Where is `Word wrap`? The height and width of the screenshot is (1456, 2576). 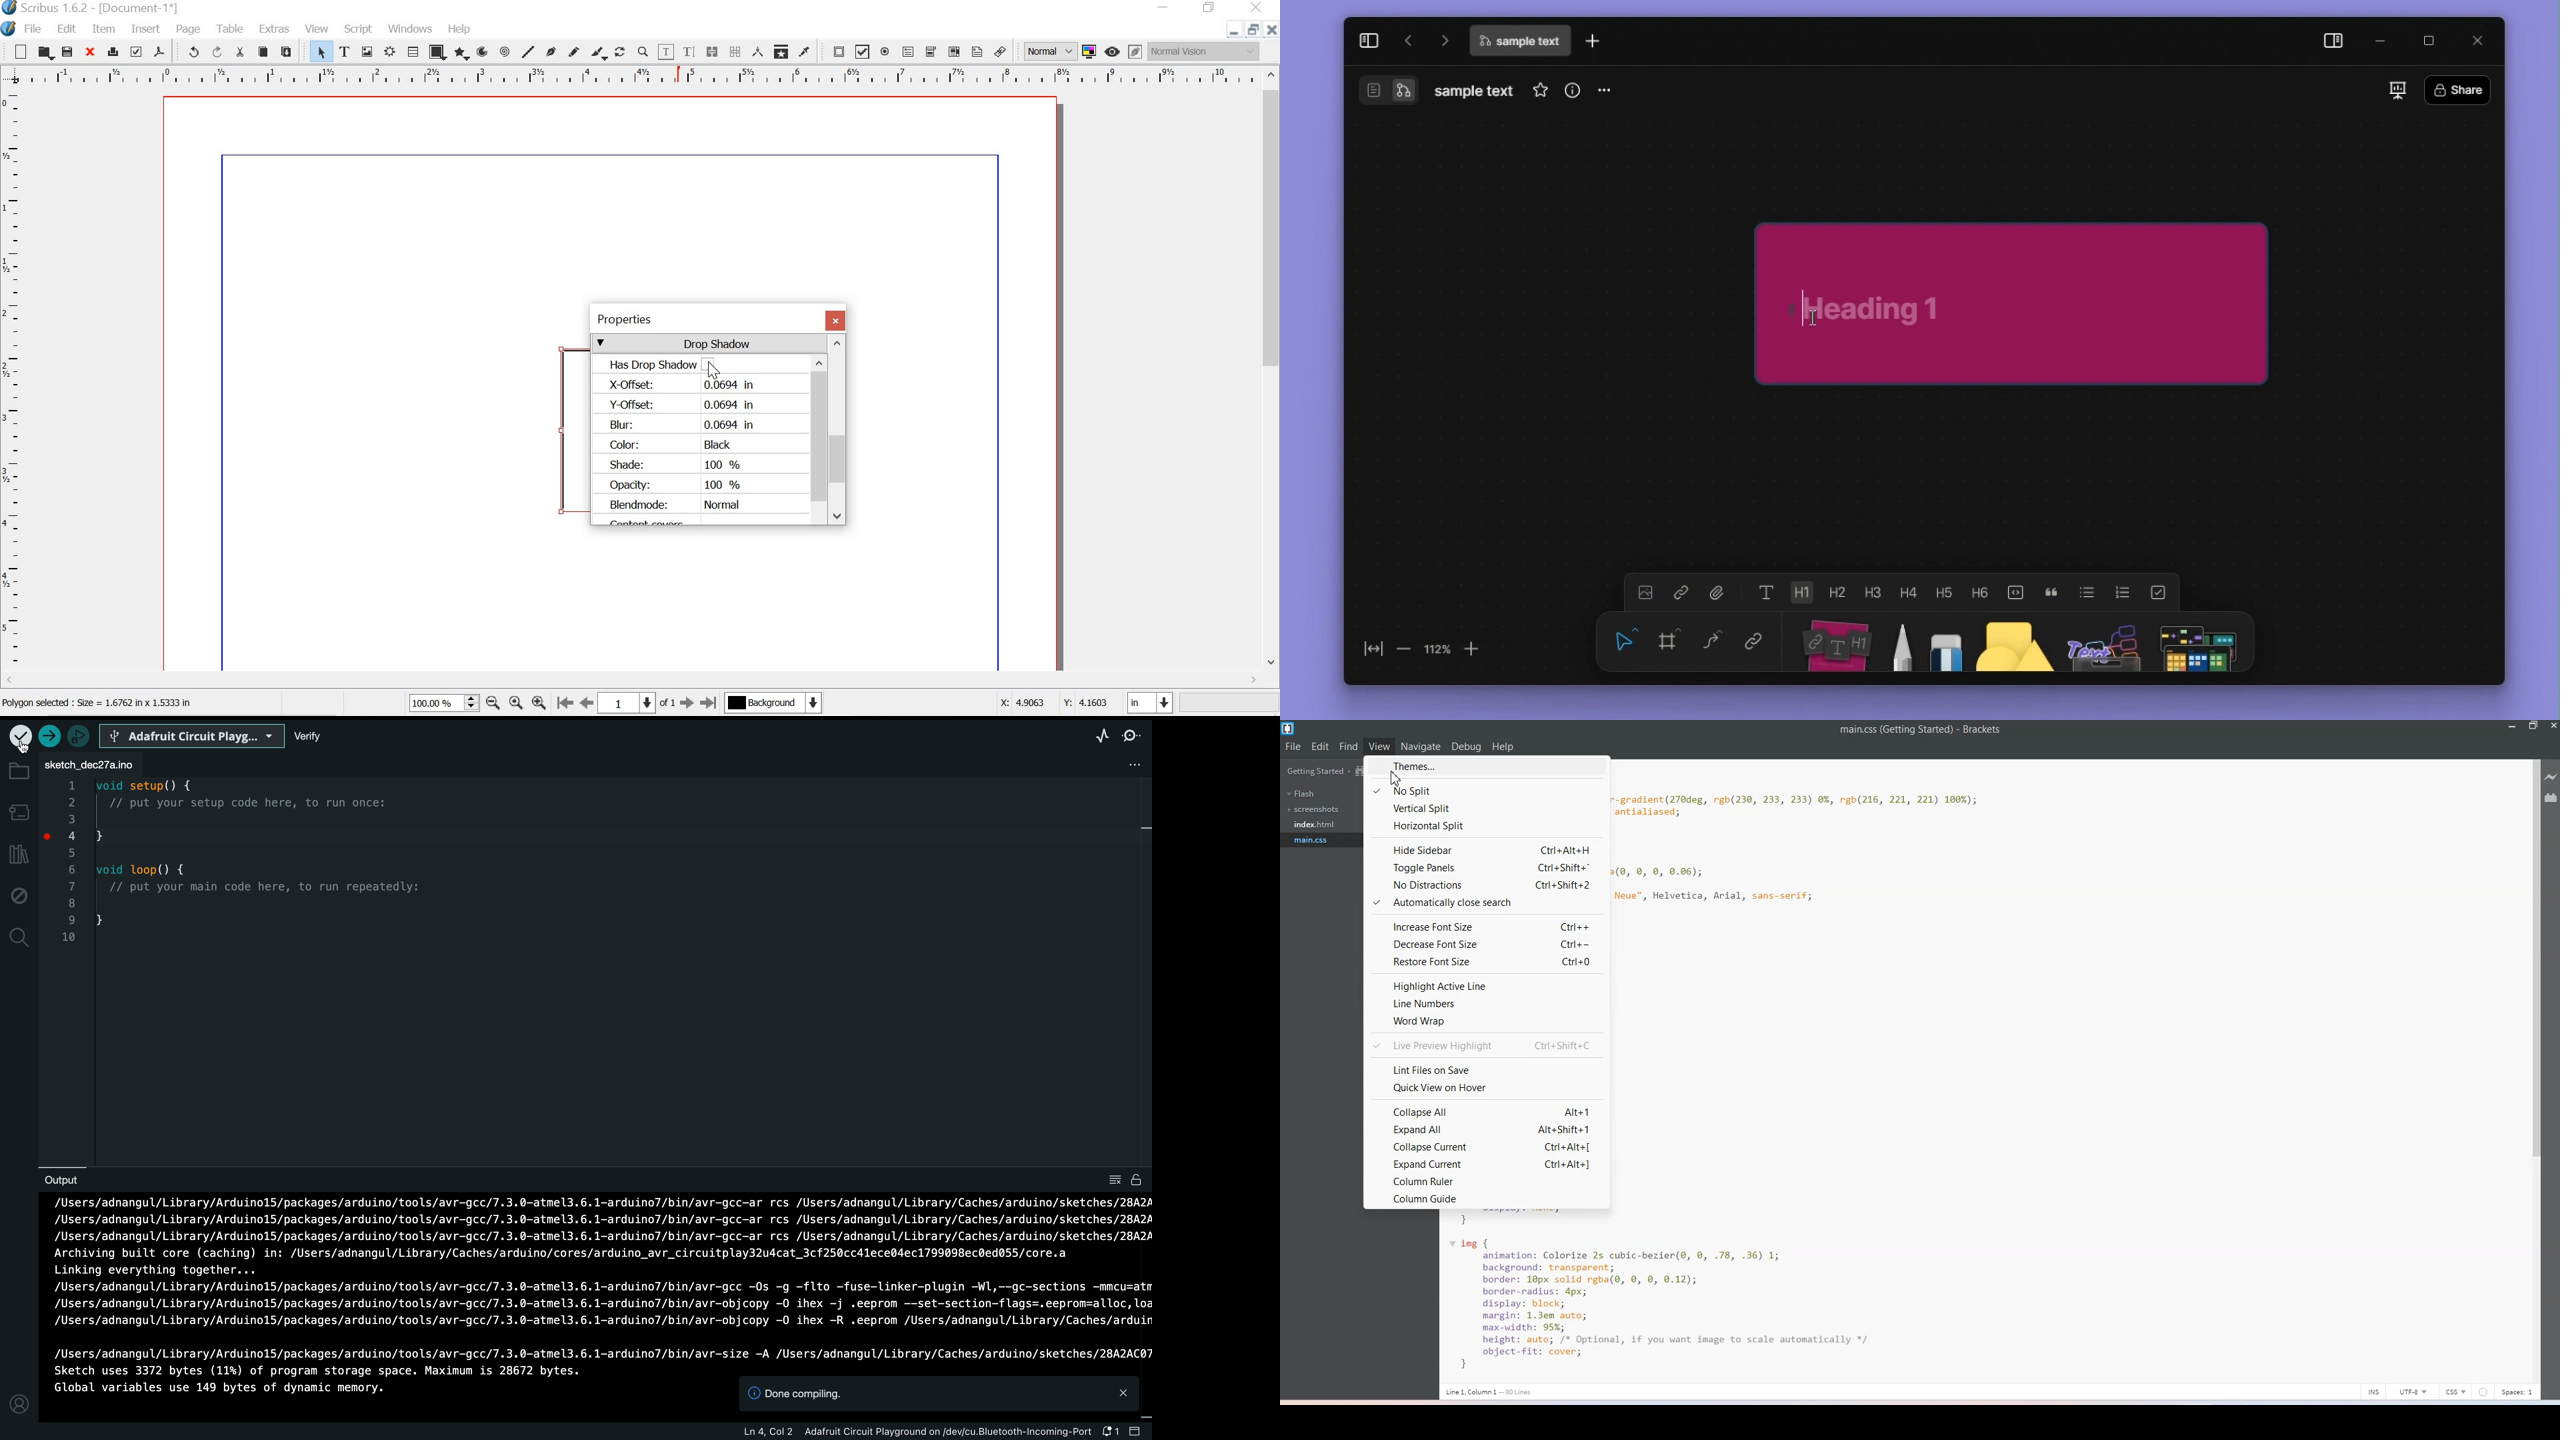
Word wrap is located at coordinates (1487, 1021).